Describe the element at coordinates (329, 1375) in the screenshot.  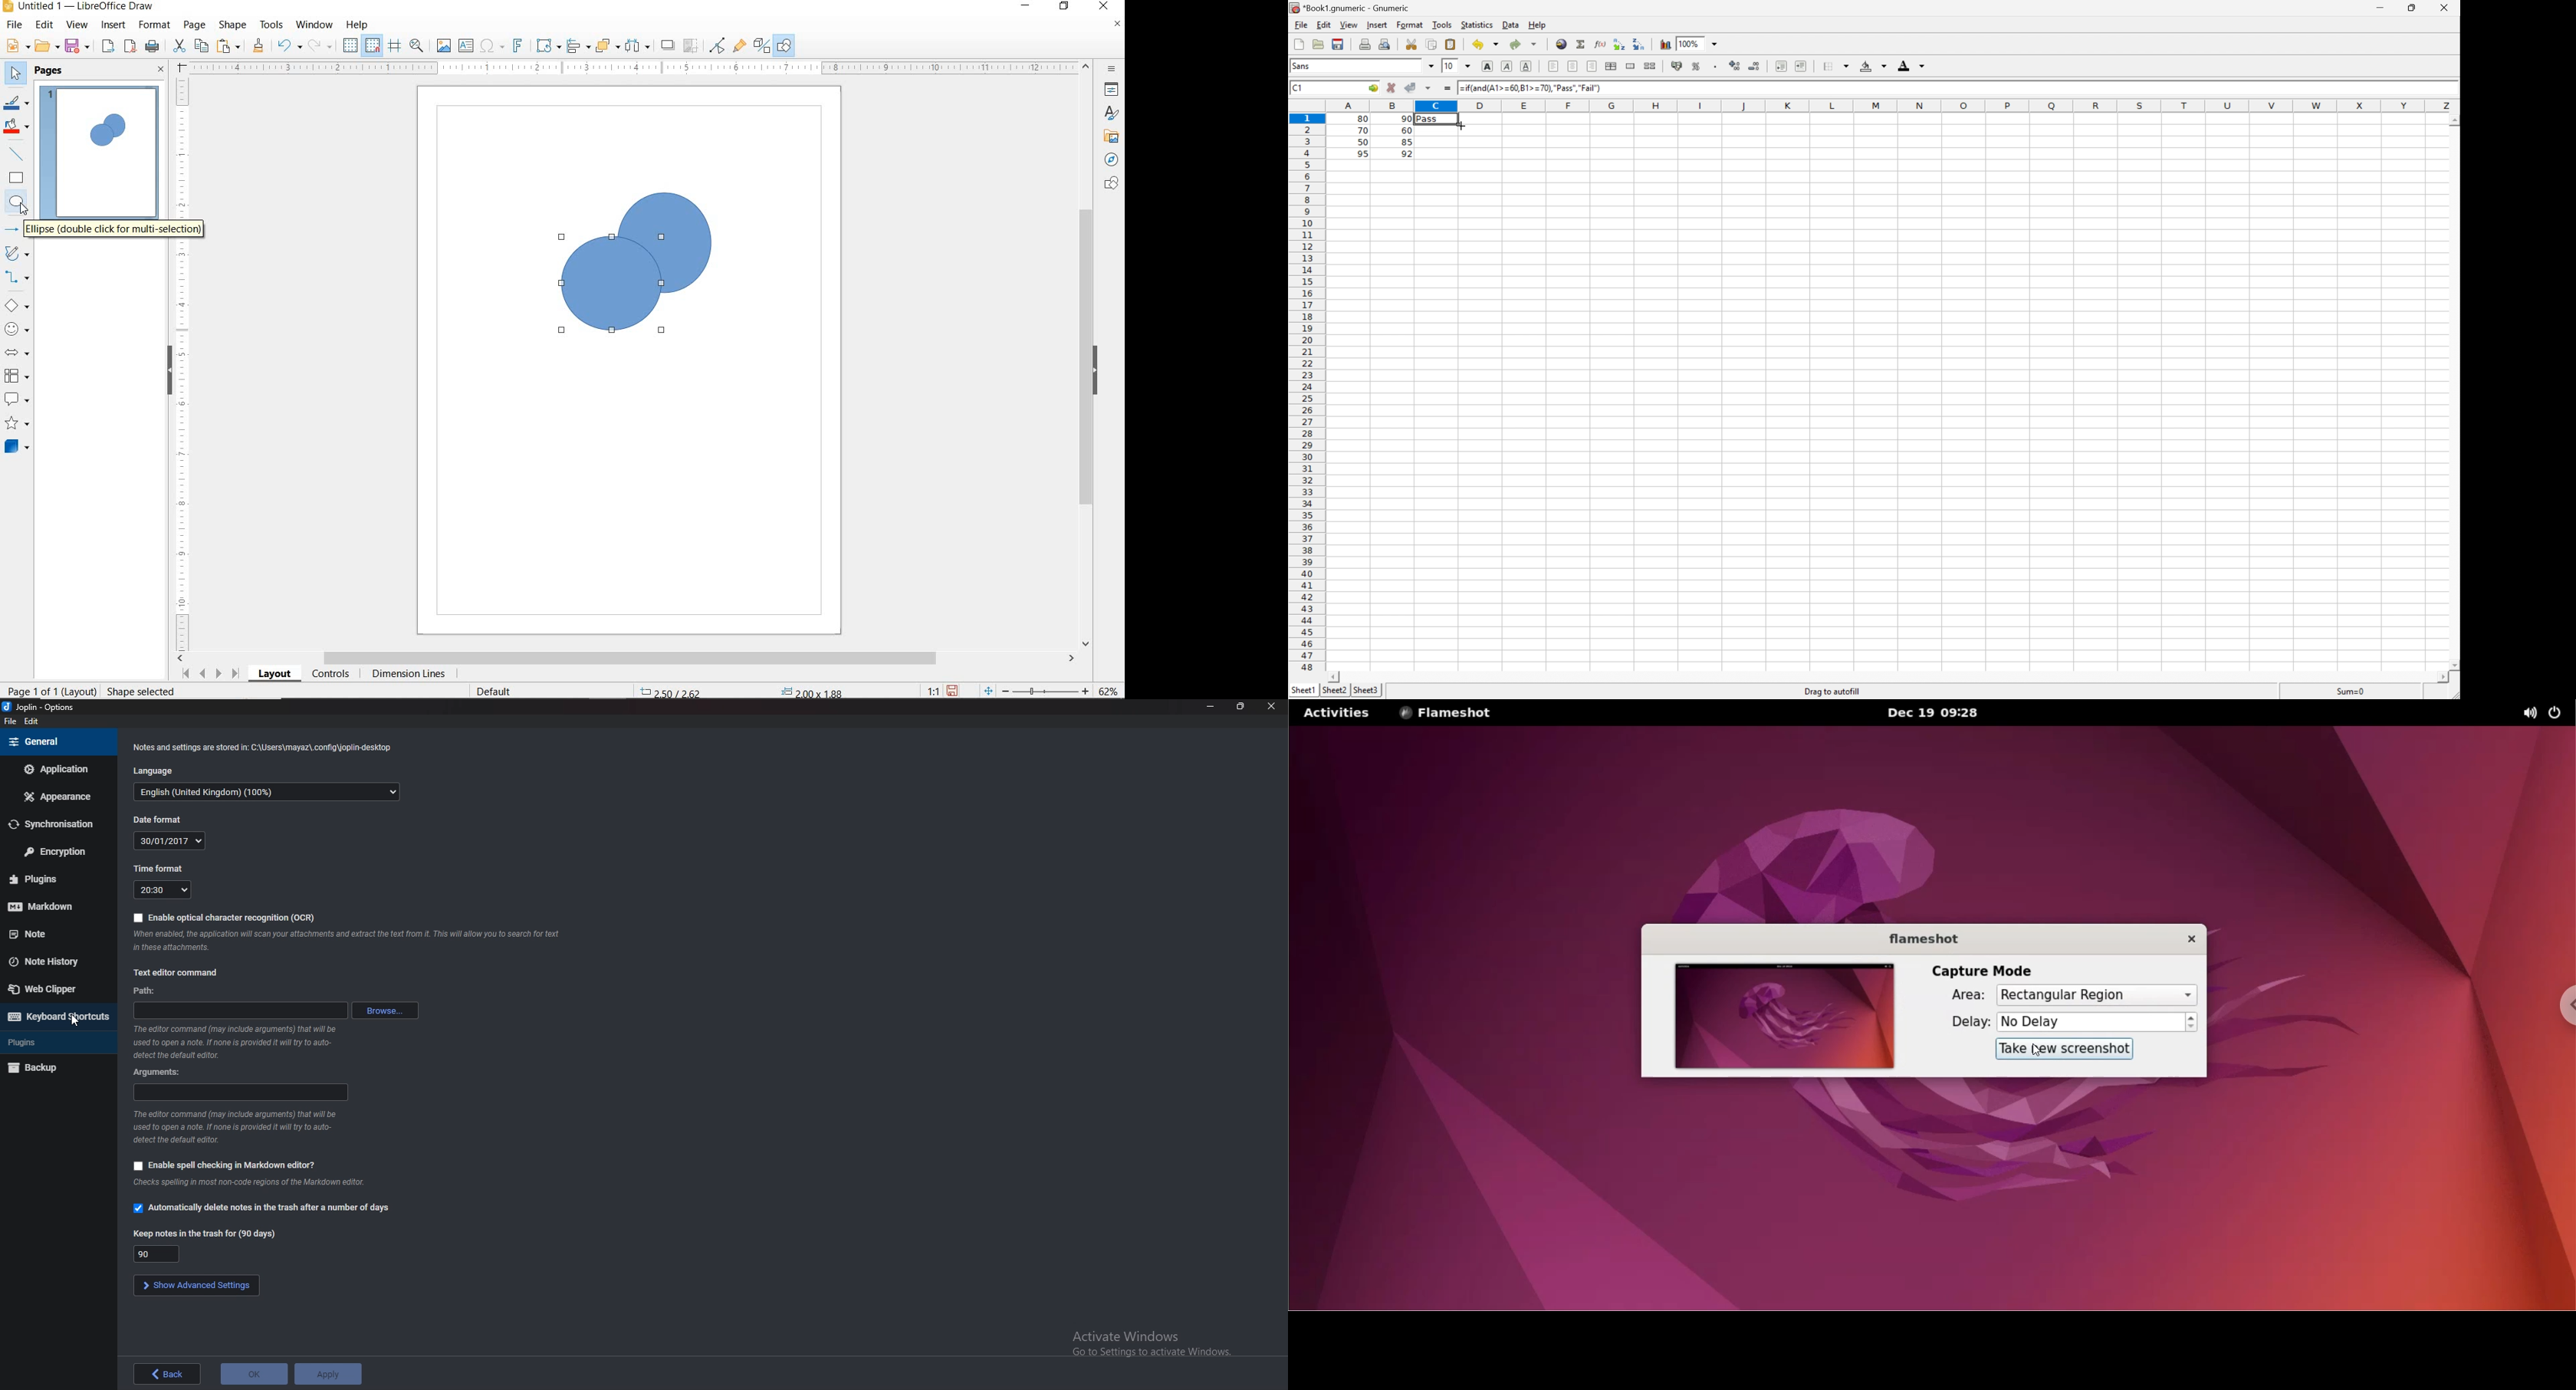
I see `apply` at that location.